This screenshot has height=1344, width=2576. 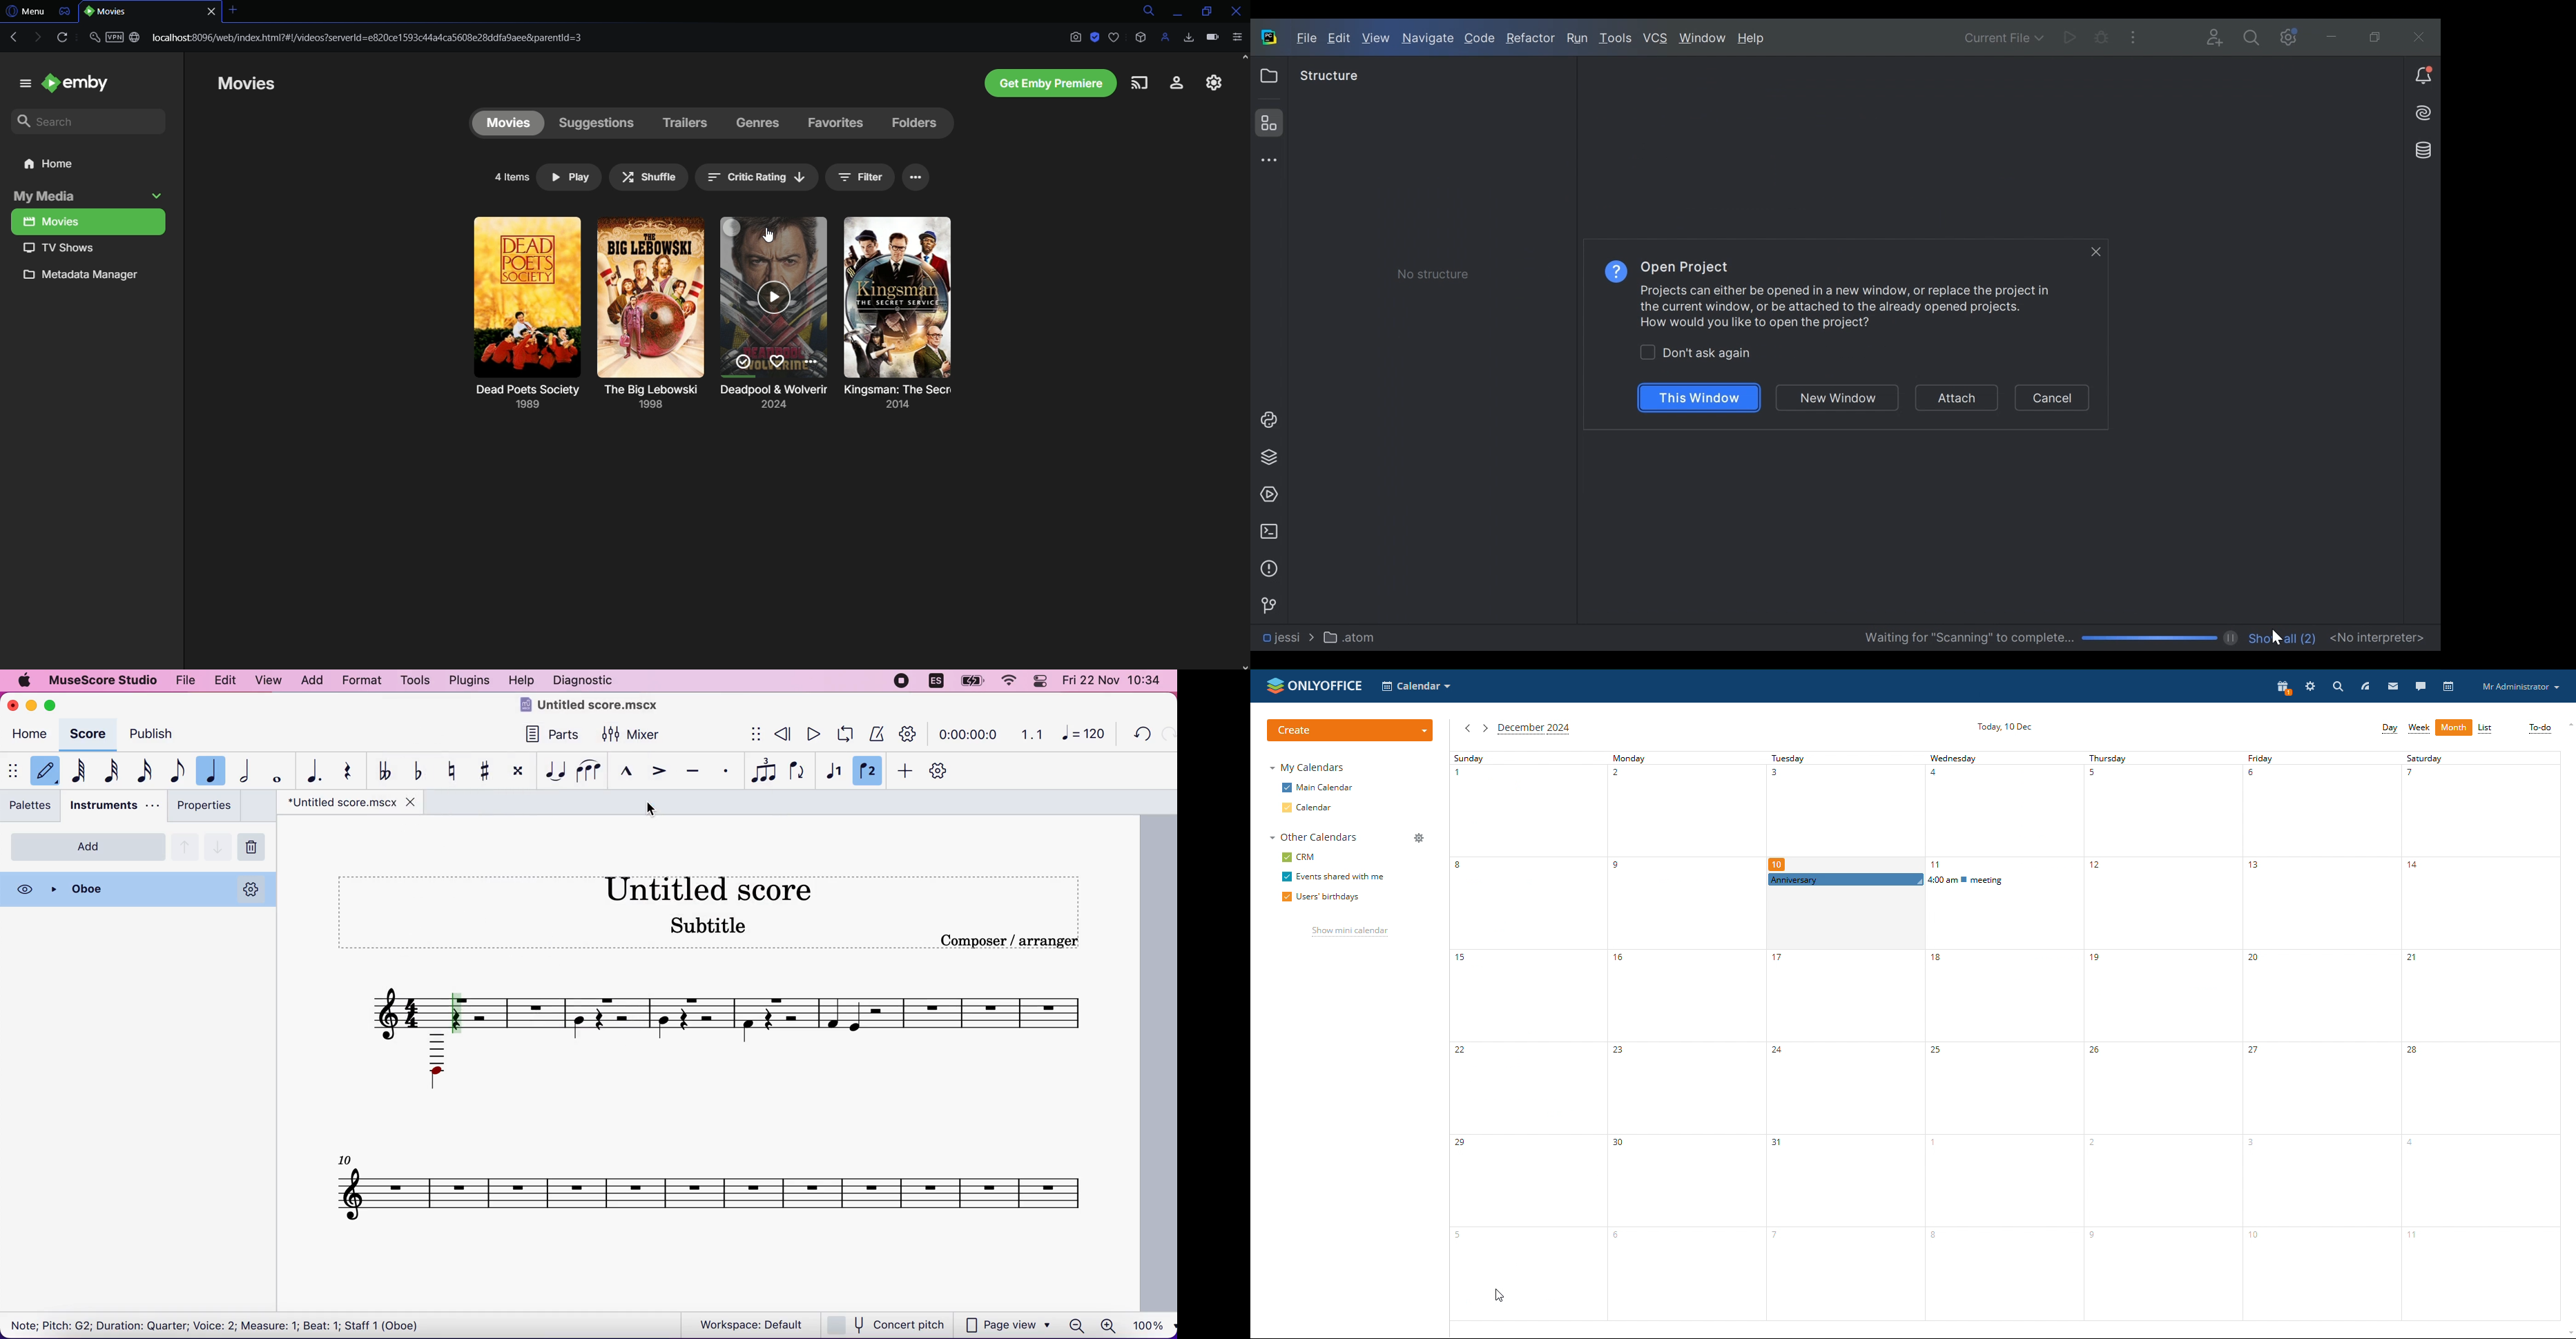 What do you see at coordinates (576, 179) in the screenshot?
I see `Play` at bounding box center [576, 179].